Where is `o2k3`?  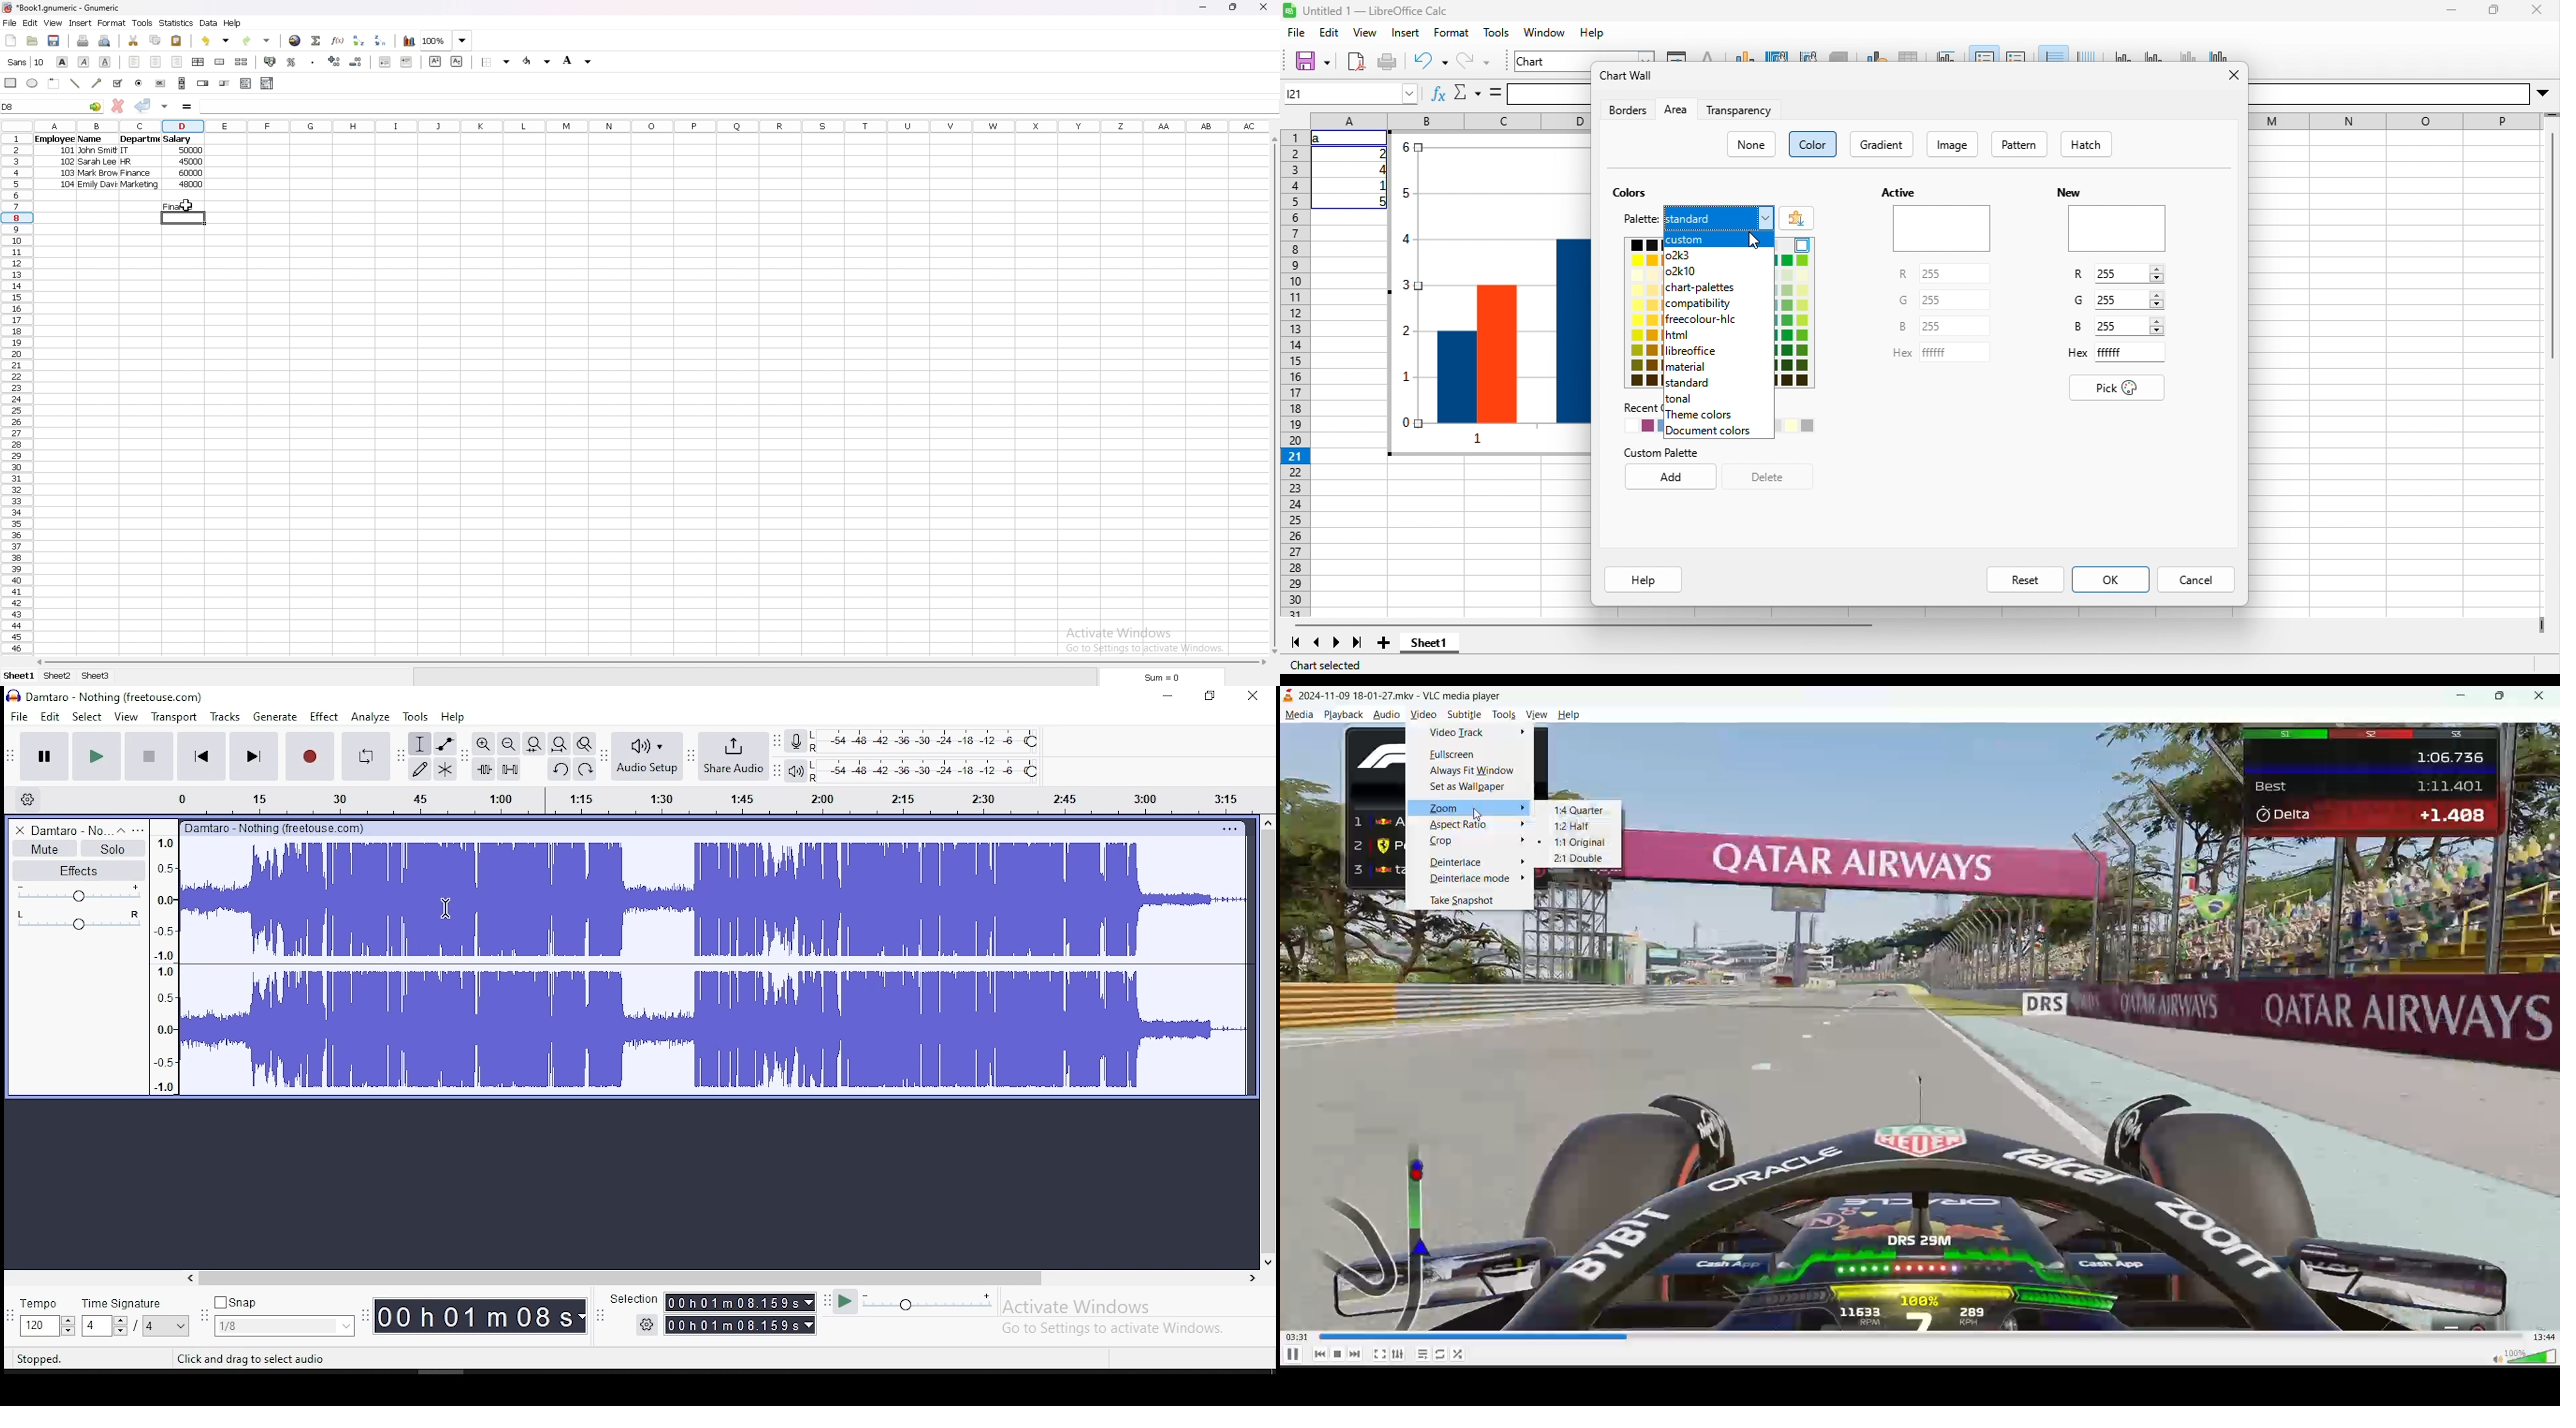
o2k3 is located at coordinates (1719, 256).